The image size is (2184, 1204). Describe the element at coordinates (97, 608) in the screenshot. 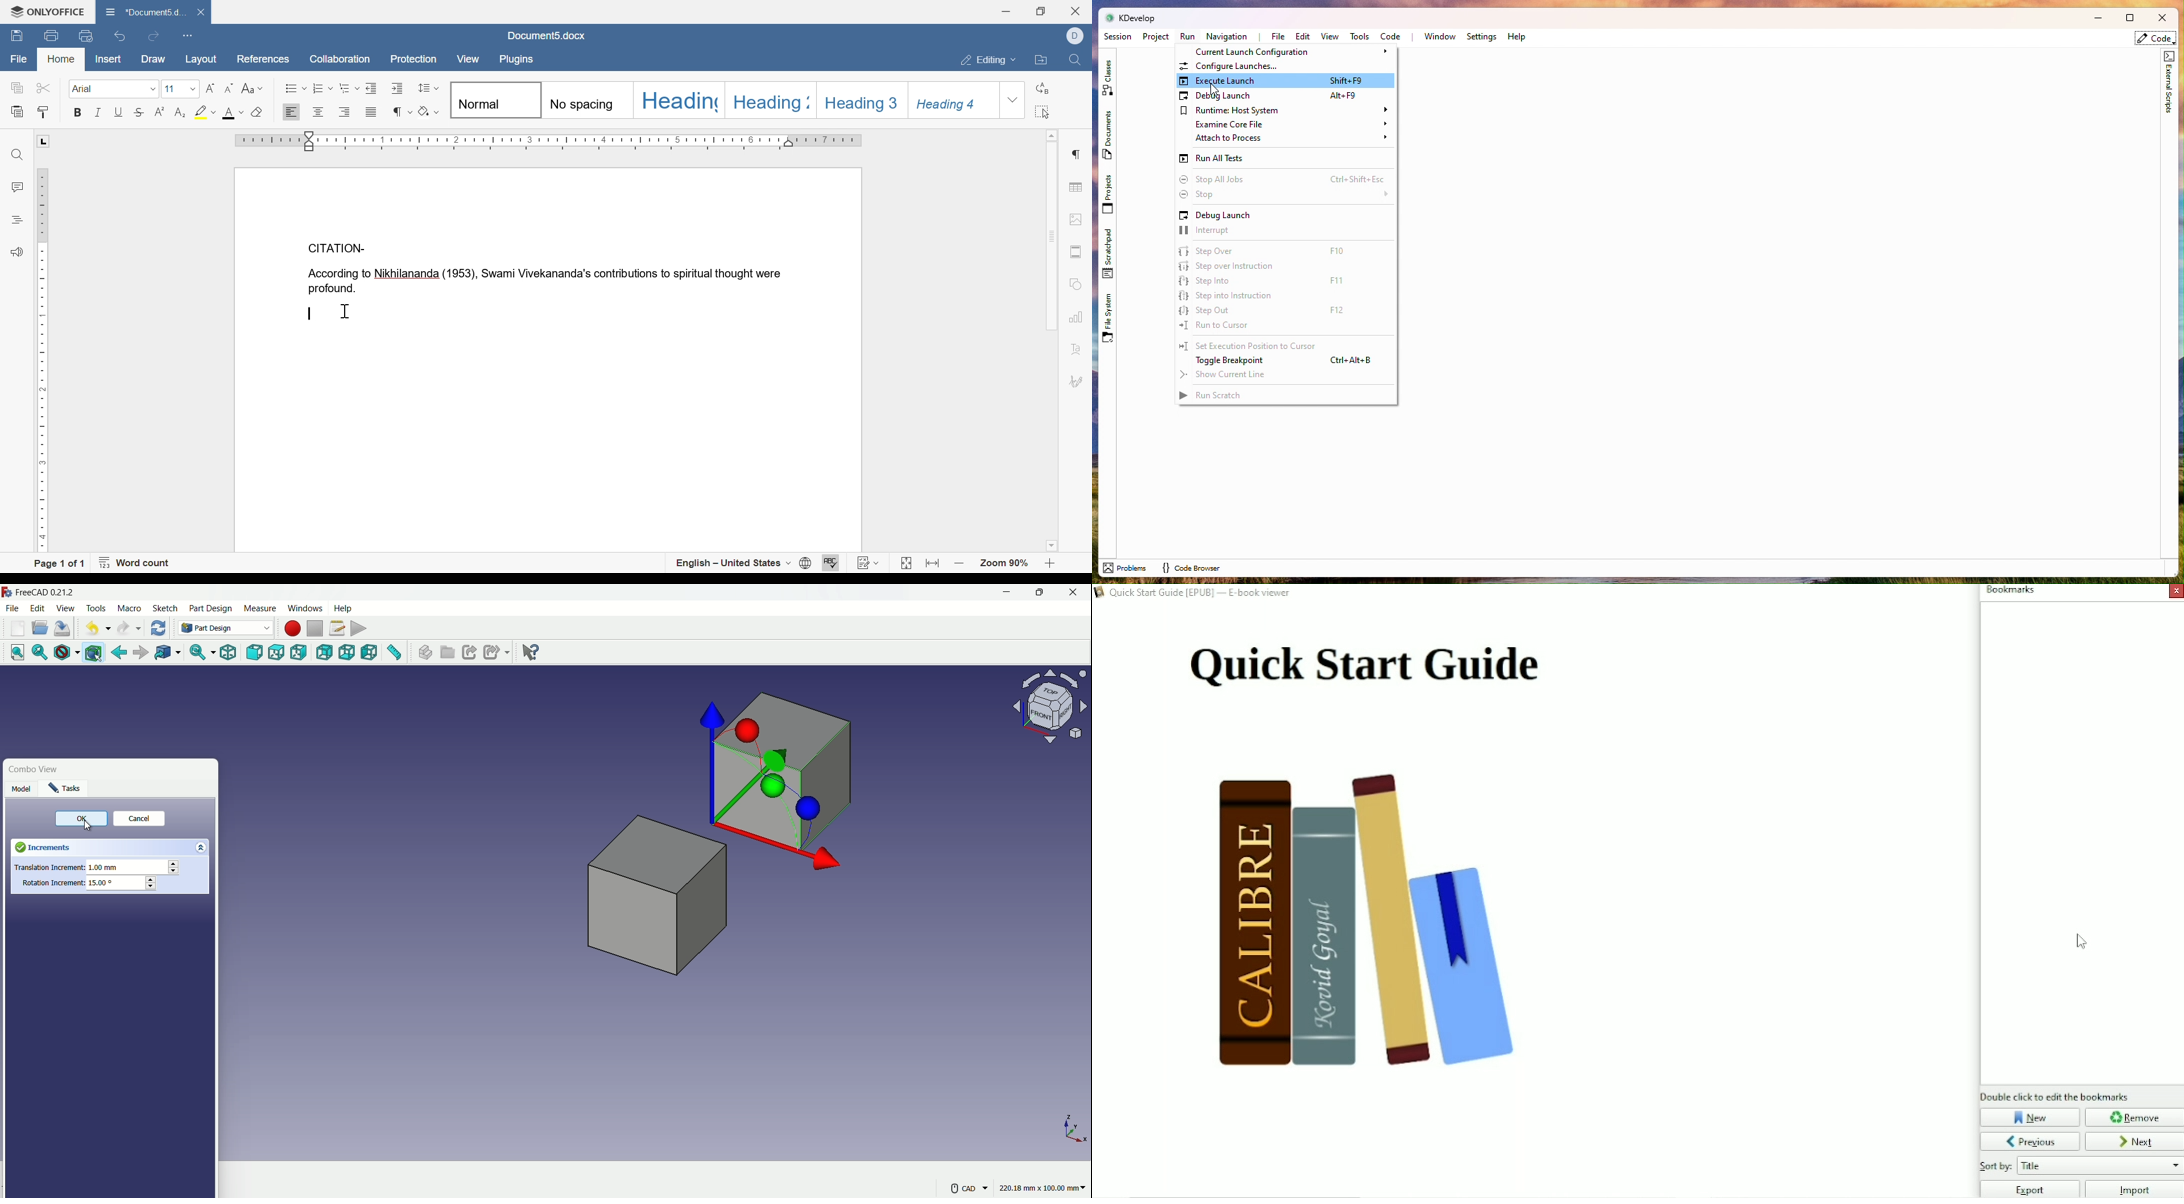

I see `tools` at that location.